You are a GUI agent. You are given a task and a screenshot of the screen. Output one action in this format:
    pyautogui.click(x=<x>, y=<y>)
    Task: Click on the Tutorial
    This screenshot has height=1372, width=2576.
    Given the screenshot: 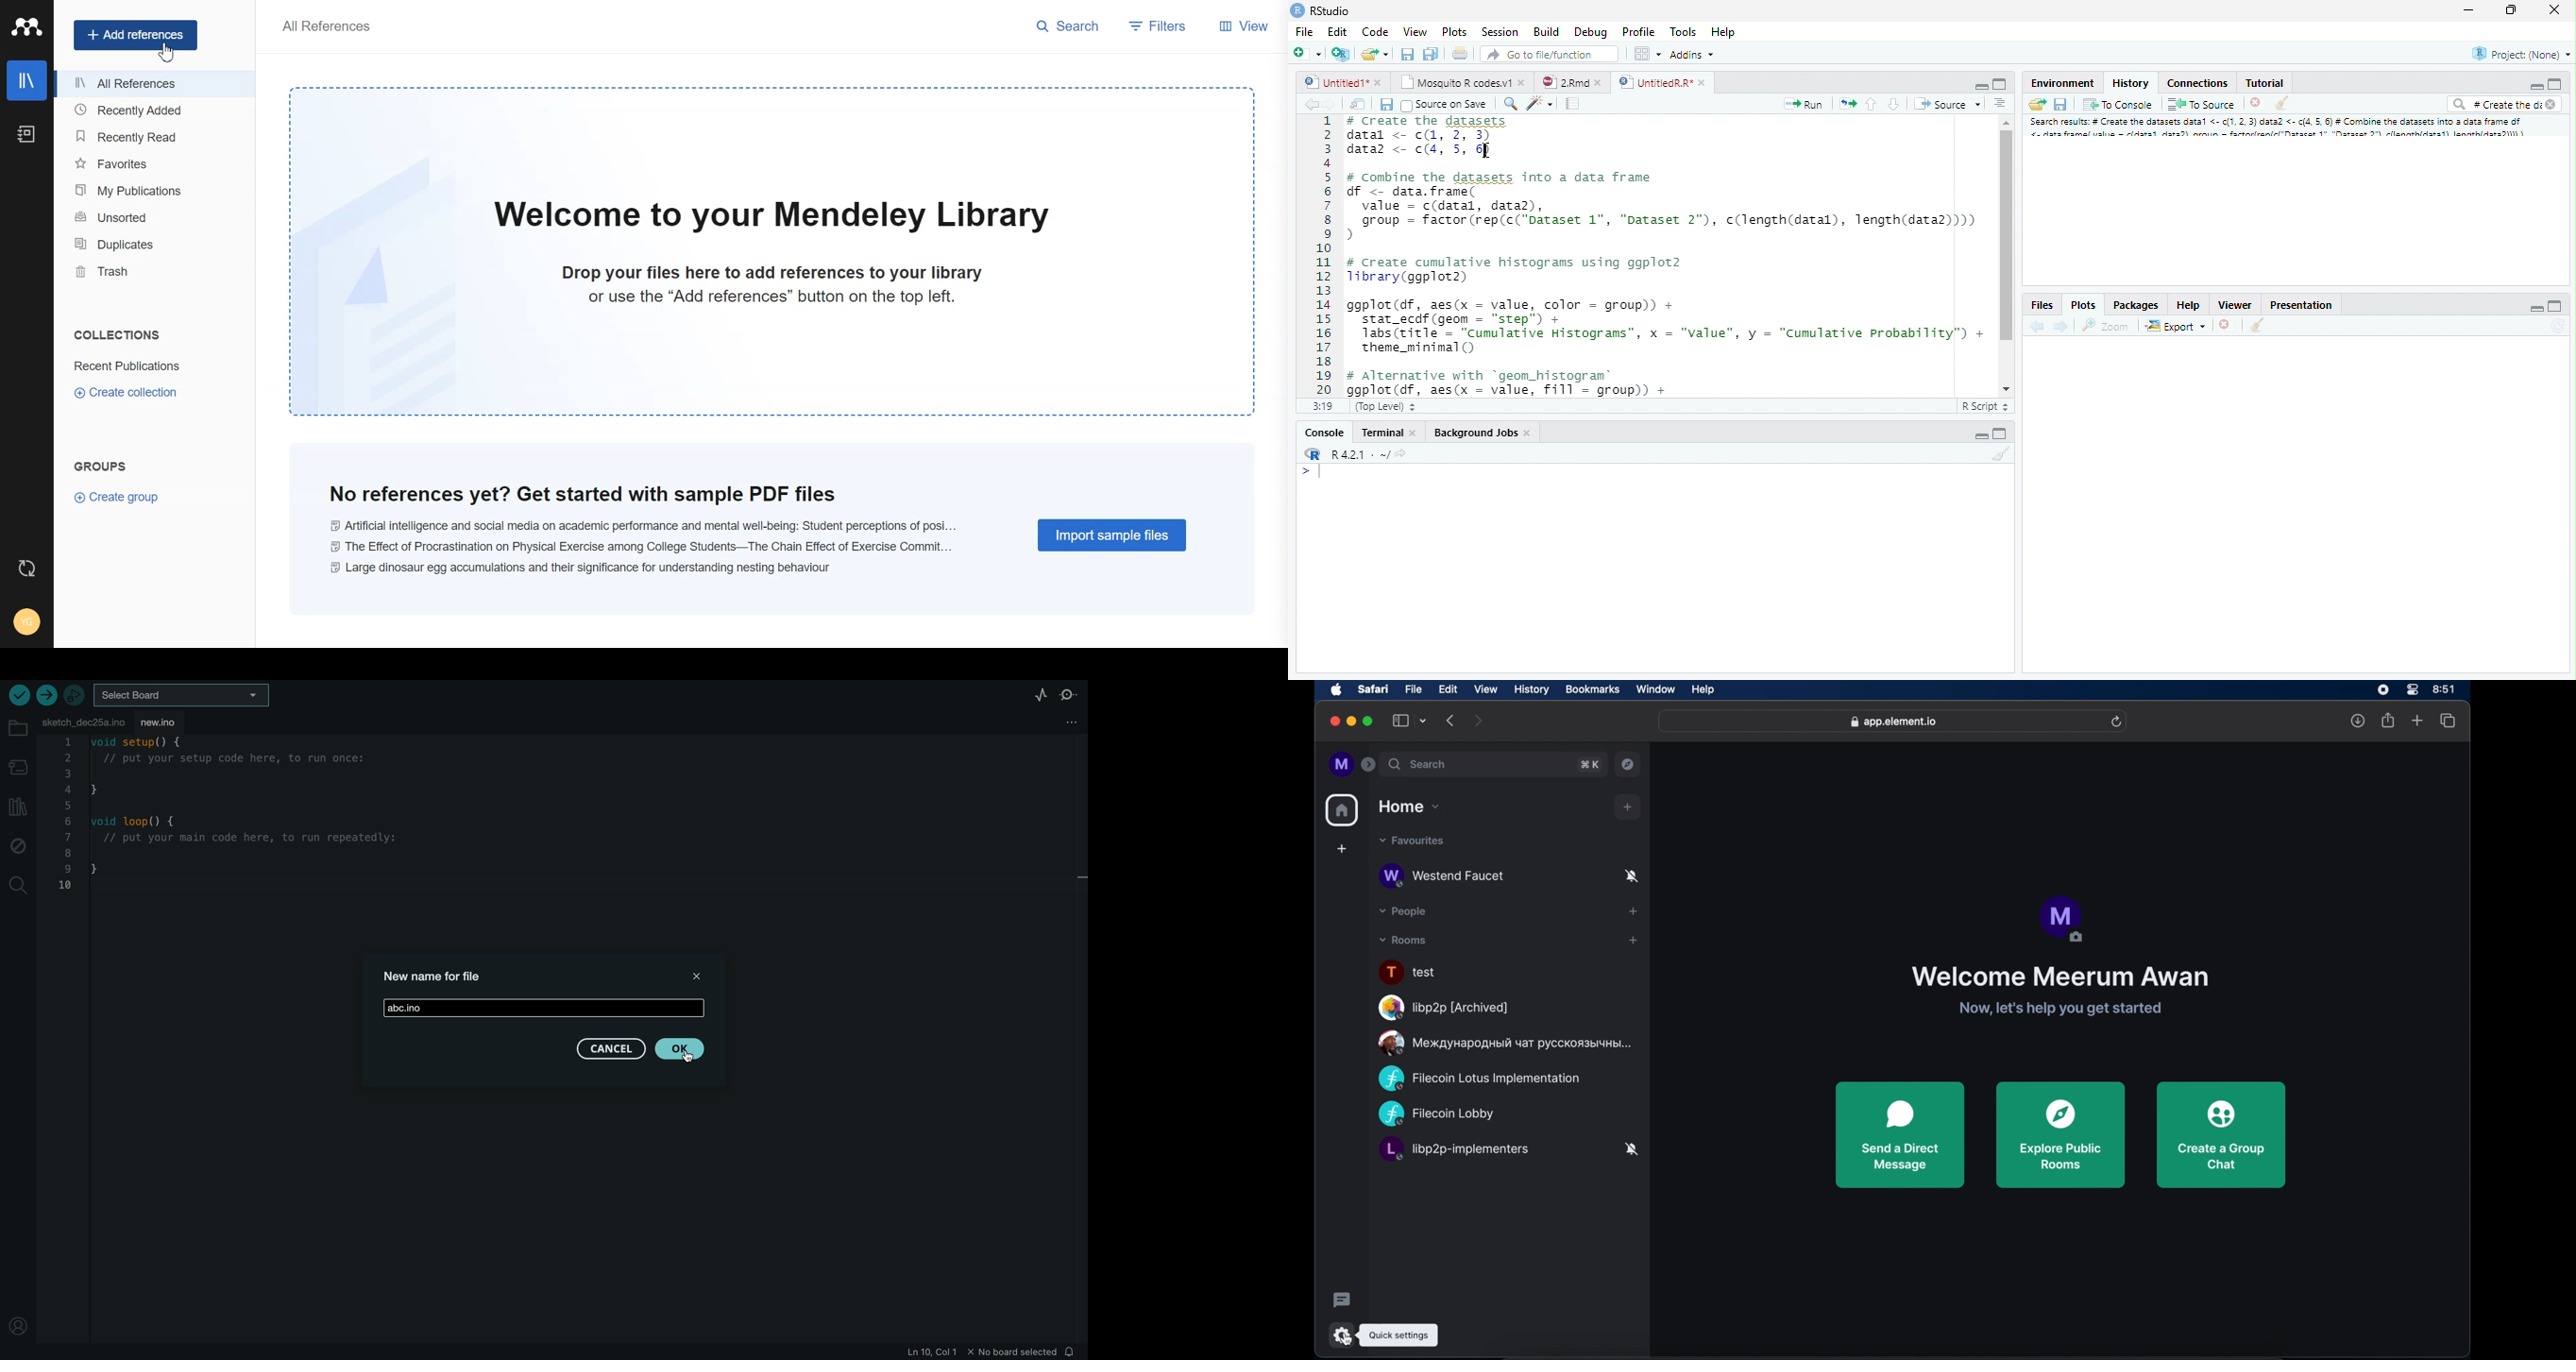 What is the action you would take?
    pyautogui.click(x=2265, y=83)
    